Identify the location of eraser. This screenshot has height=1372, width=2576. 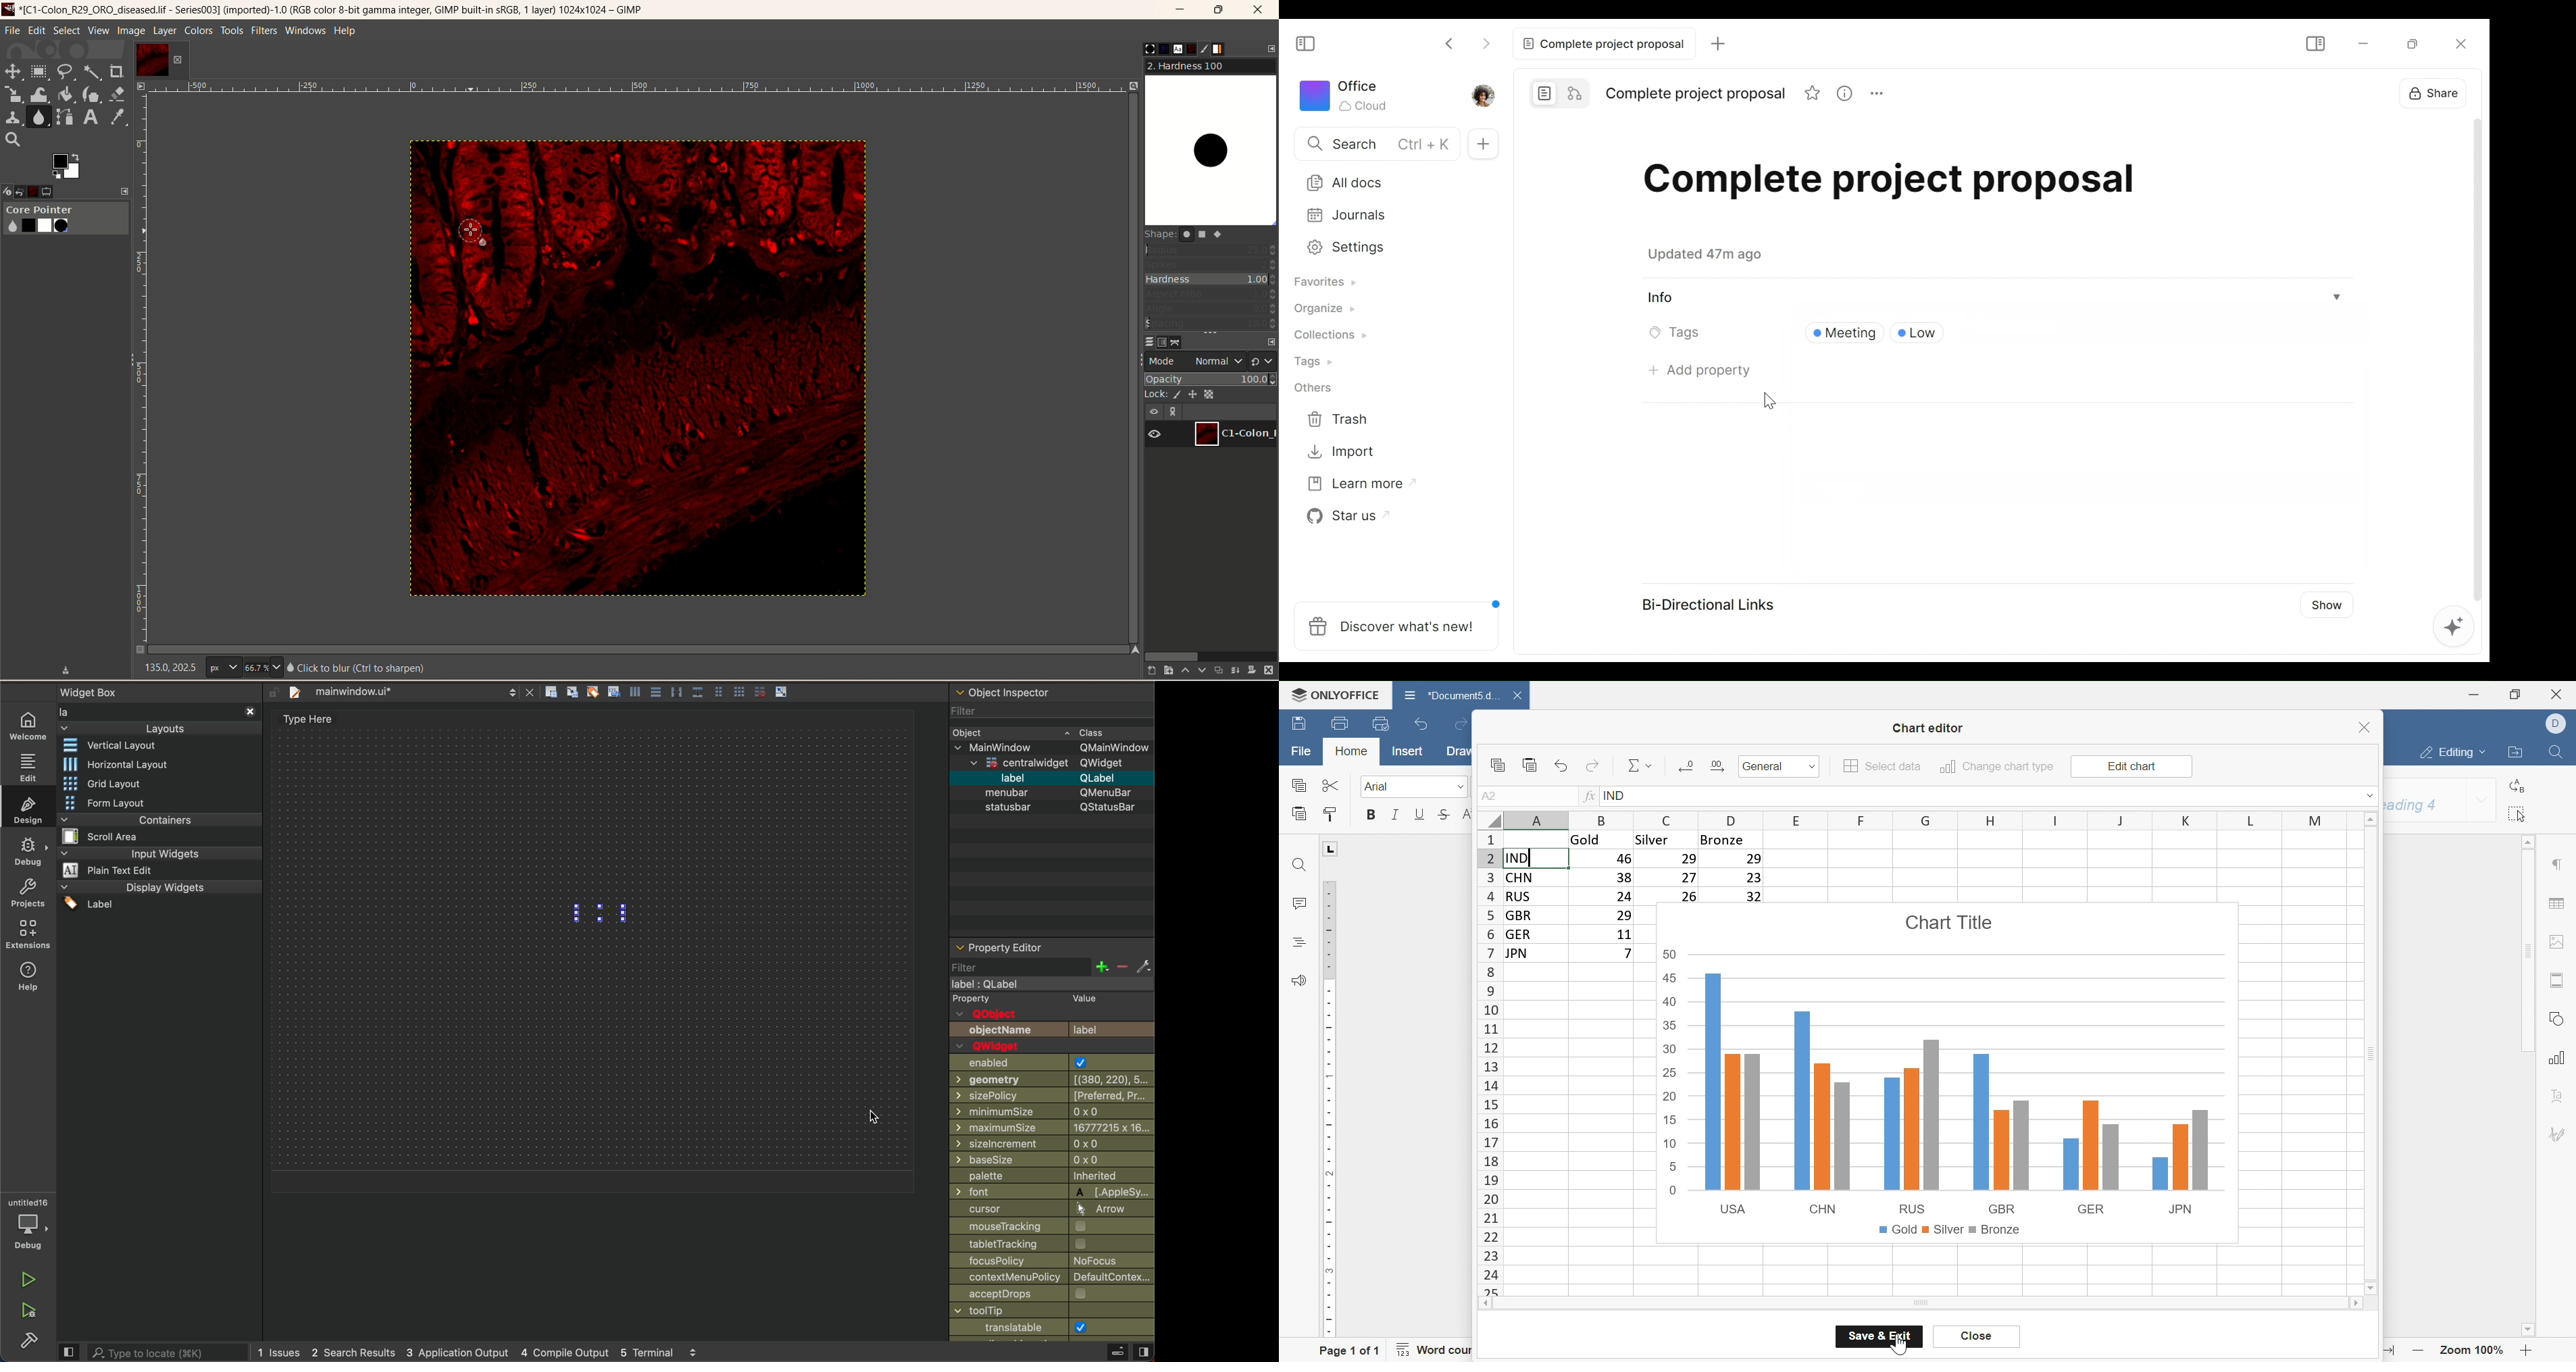
(119, 94).